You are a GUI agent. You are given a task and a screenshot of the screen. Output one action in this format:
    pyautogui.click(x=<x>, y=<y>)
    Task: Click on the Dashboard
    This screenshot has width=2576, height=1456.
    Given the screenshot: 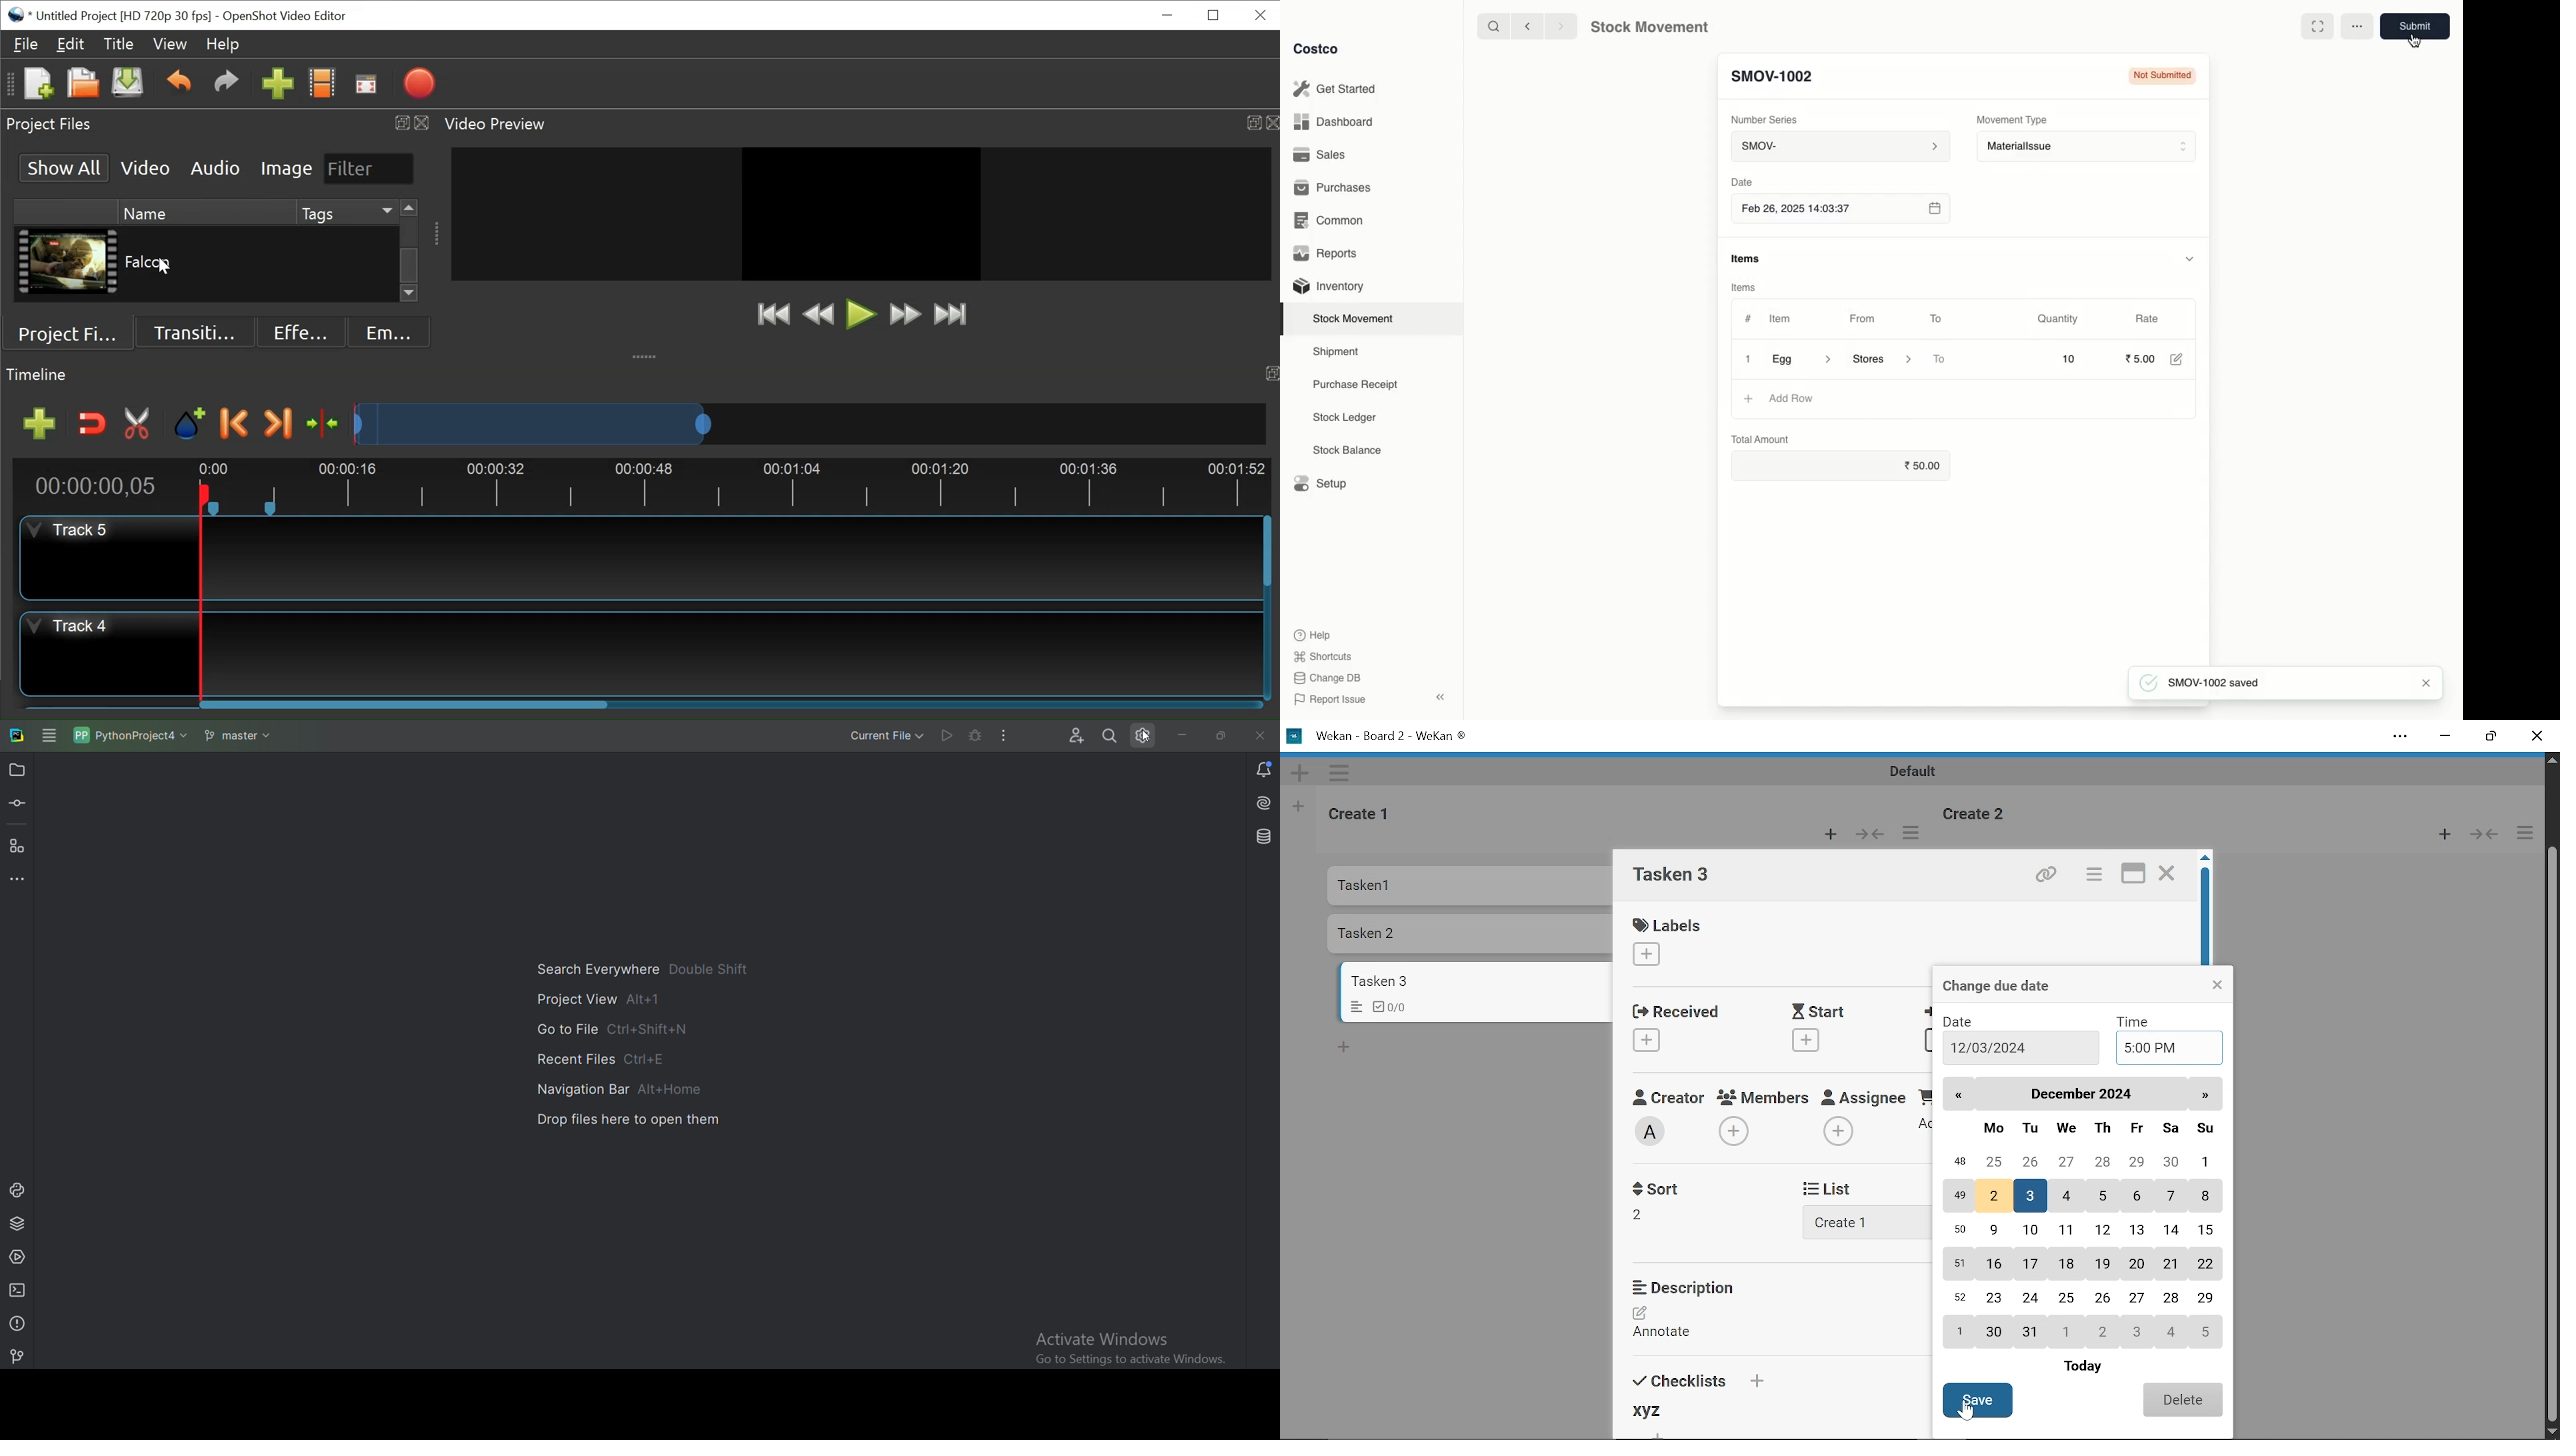 What is the action you would take?
    pyautogui.click(x=1335, y=123)
    